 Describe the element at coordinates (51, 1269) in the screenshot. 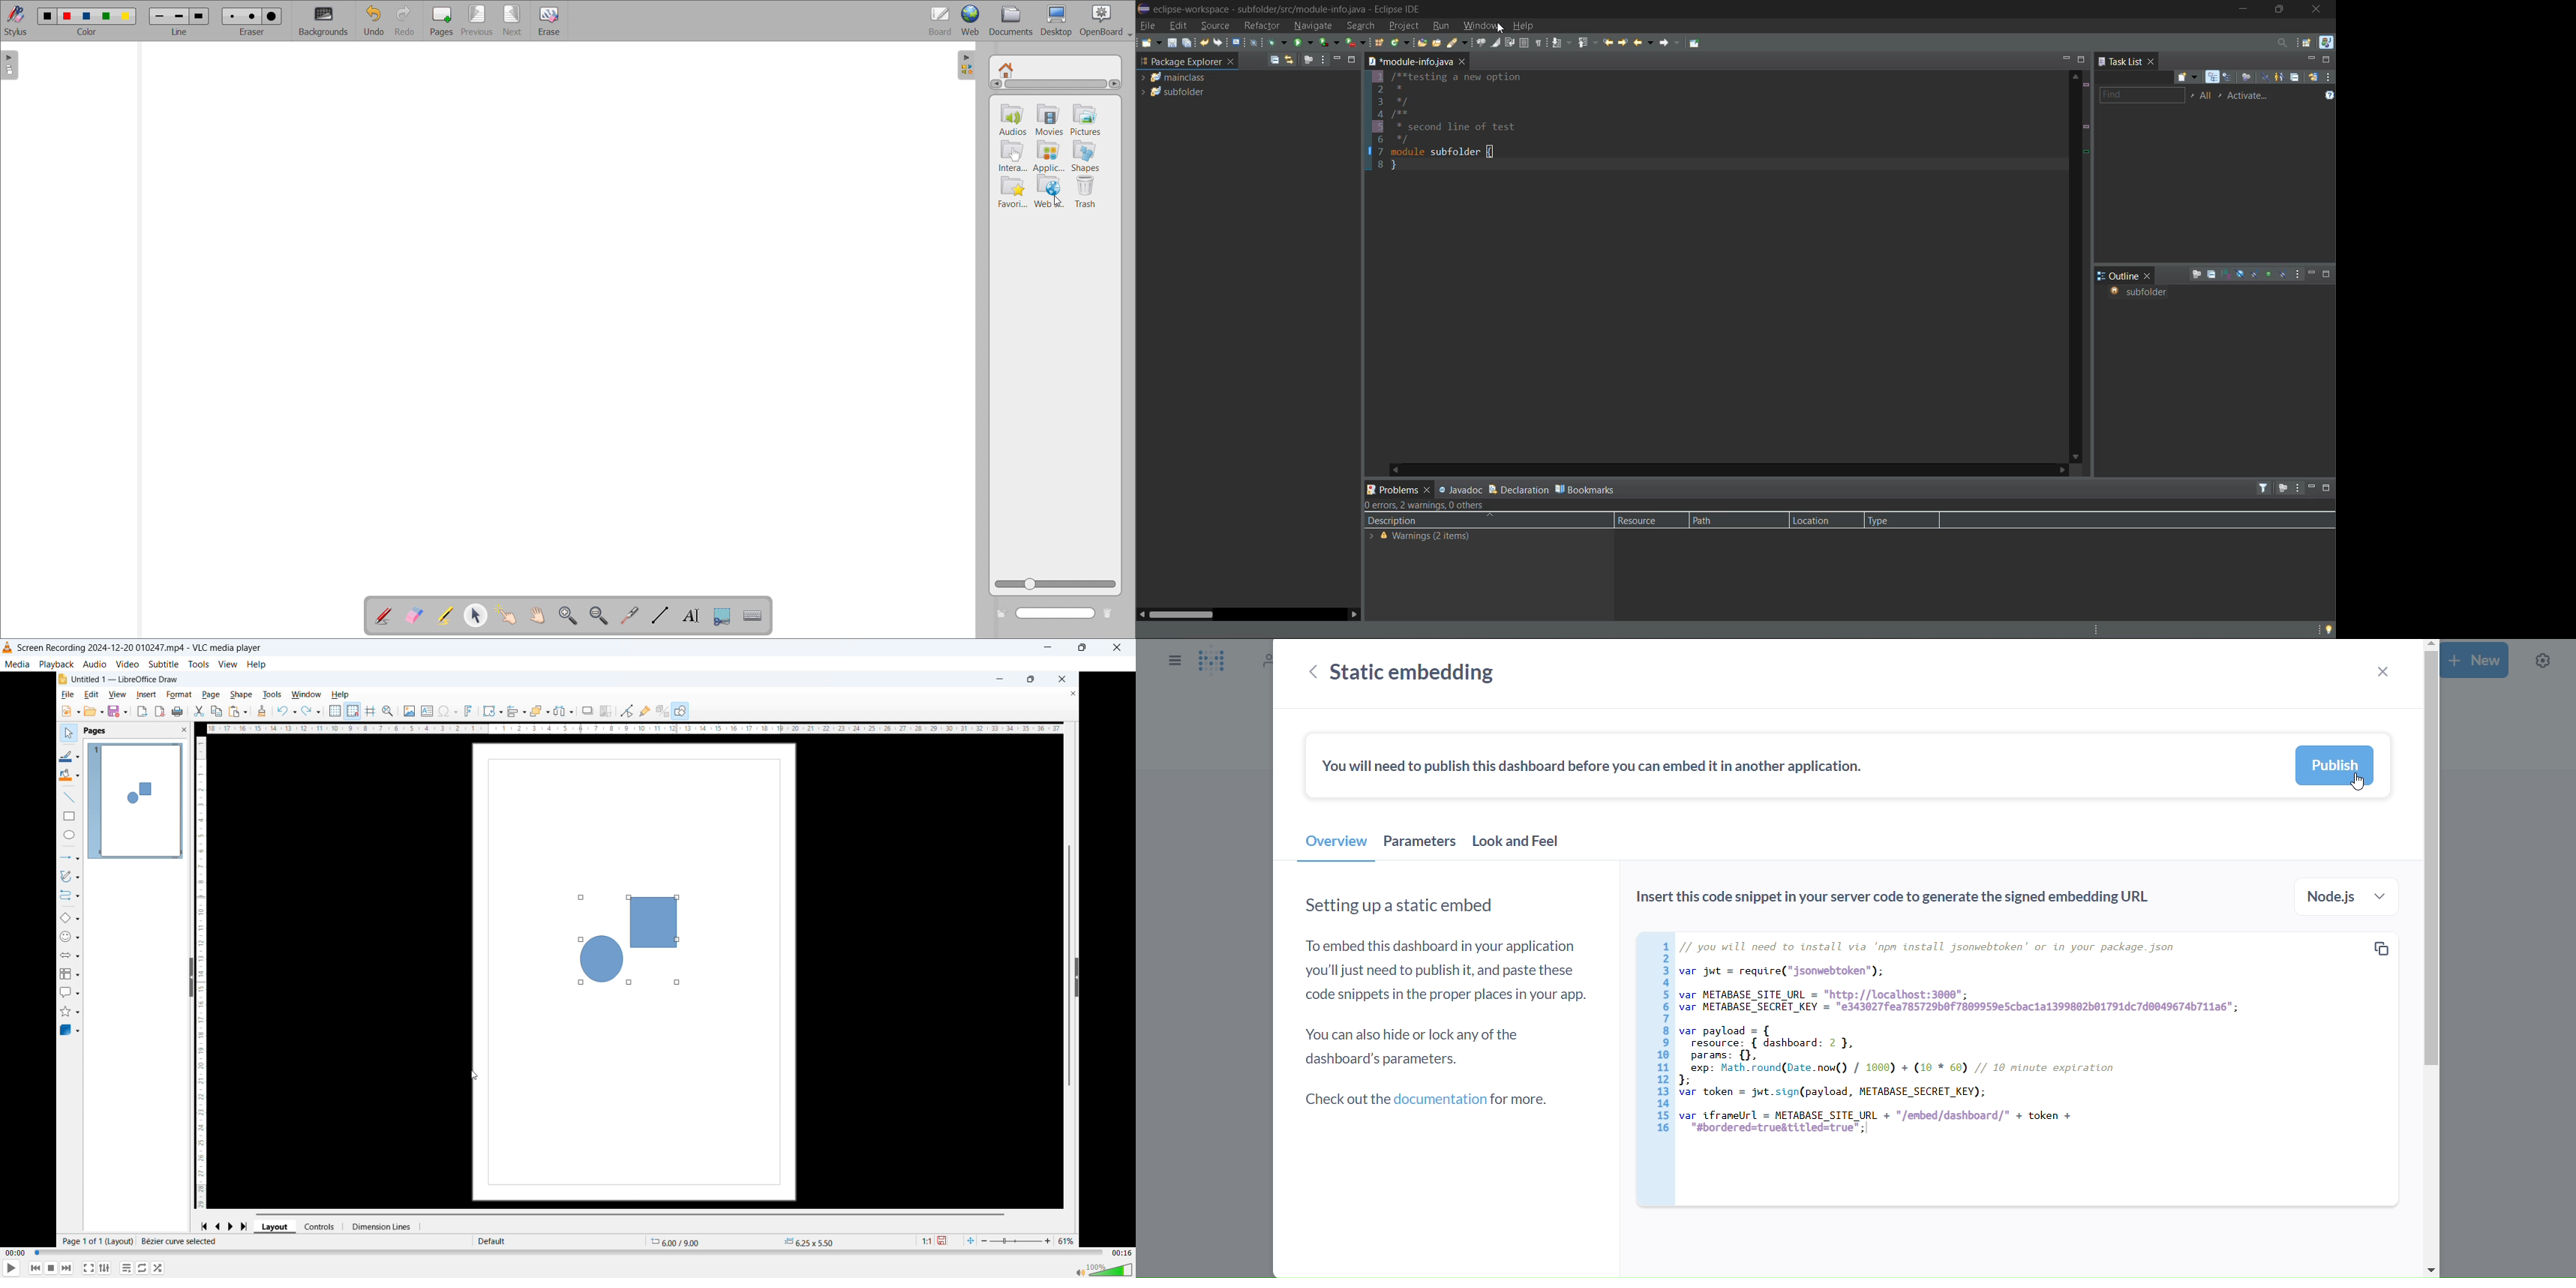

I see `Stop playback ` at that location.